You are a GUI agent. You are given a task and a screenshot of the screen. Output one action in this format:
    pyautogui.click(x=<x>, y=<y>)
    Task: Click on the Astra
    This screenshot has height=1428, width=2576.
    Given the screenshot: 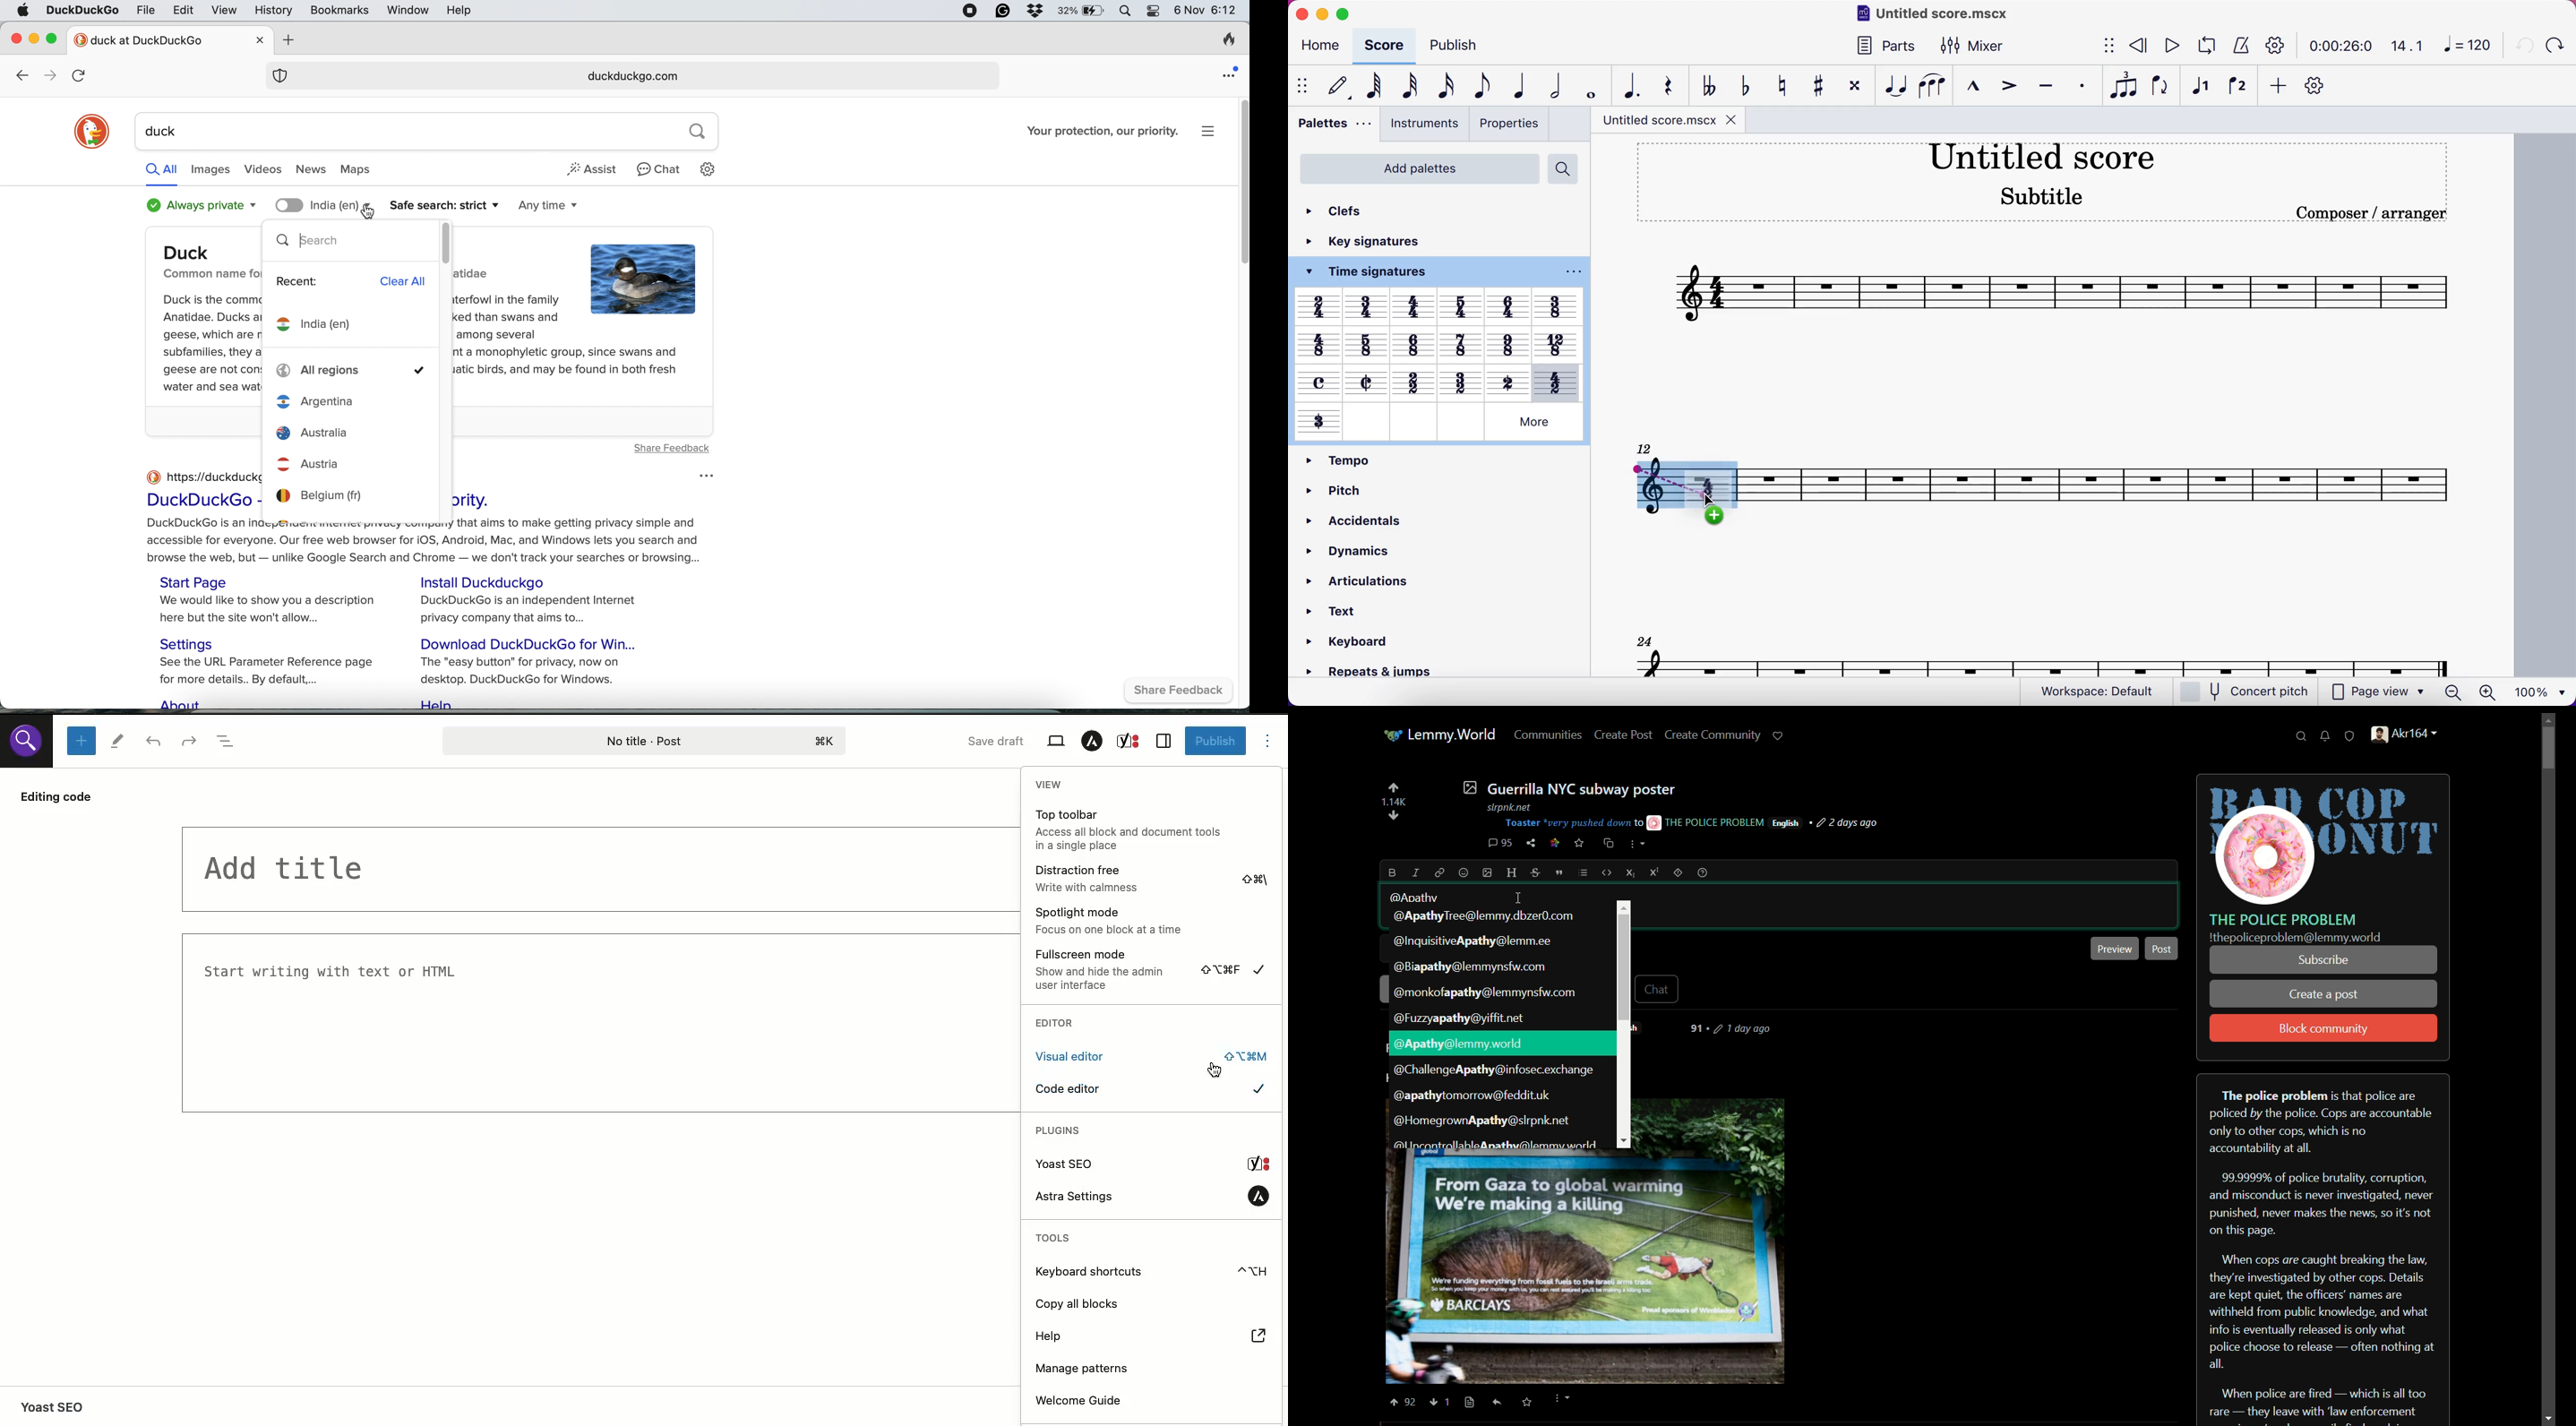 What is the action you would take?
    pyautogui.click(x=1148, y=1197)
    